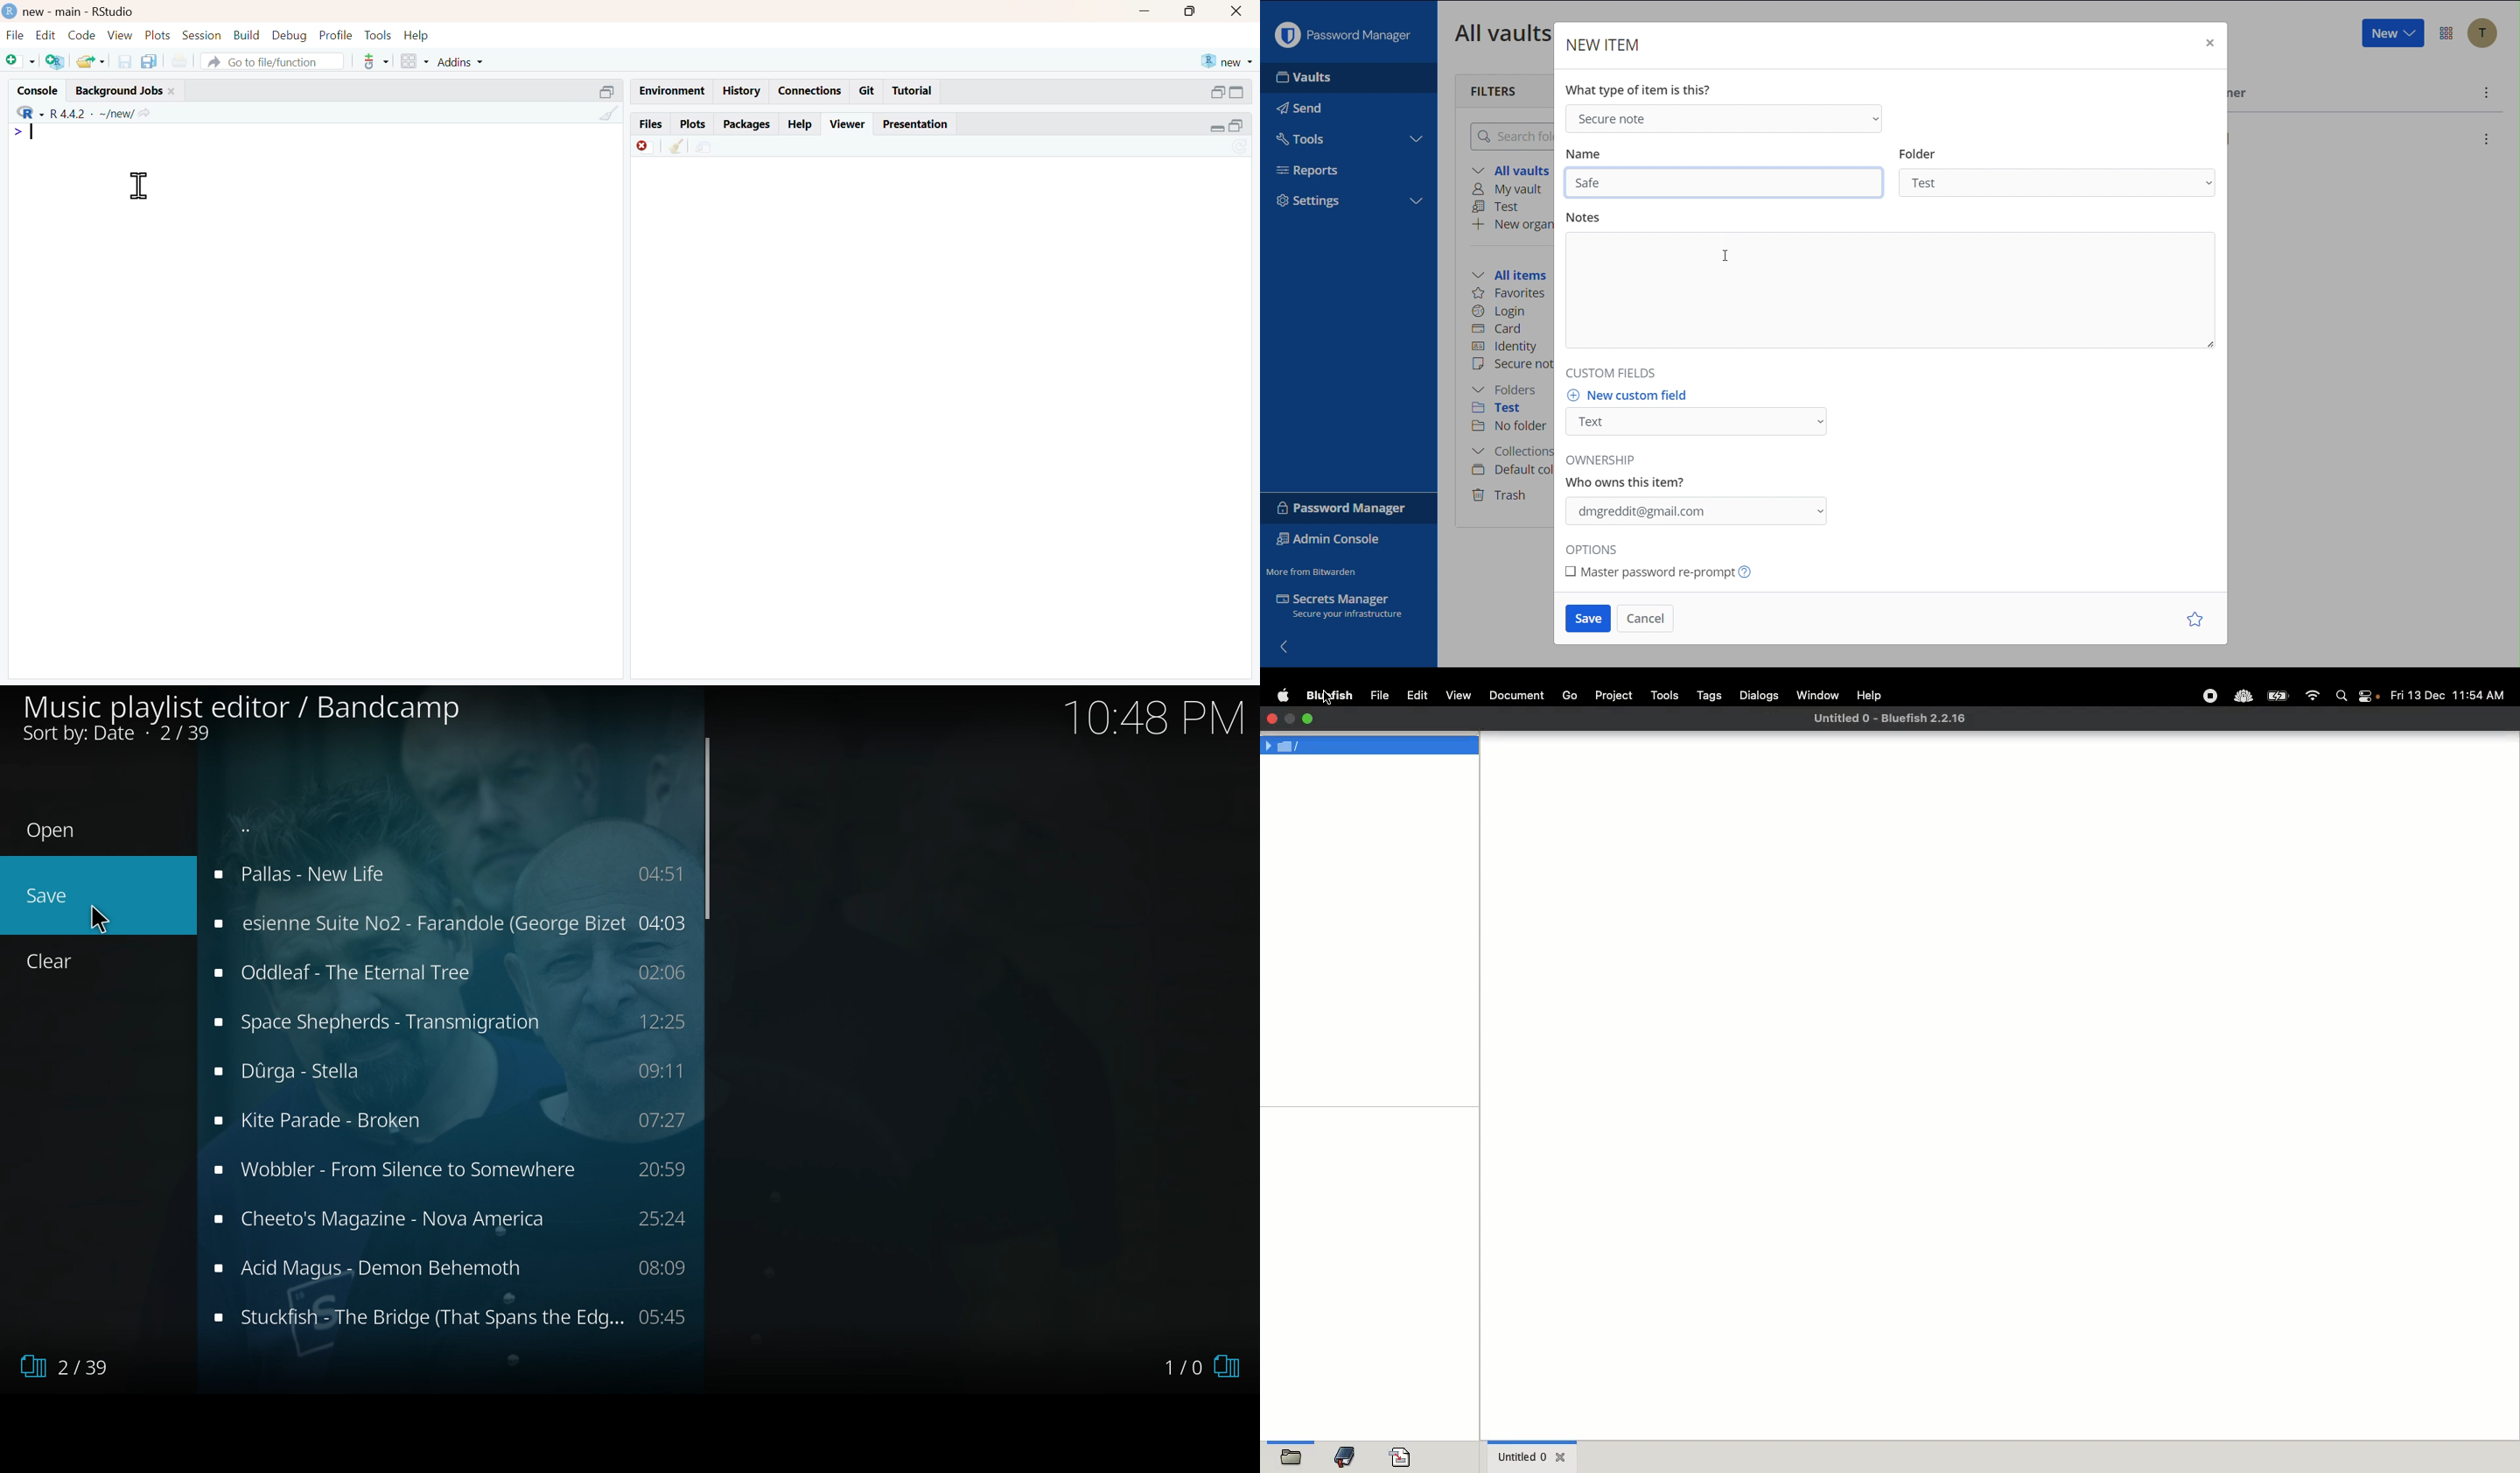 The width and height of the screenshot is (2520, 1484). What do you see at coordinates (78, 11) in the screenshot?
I see `D new - main - RStudio` at bounding box center [78, 11].